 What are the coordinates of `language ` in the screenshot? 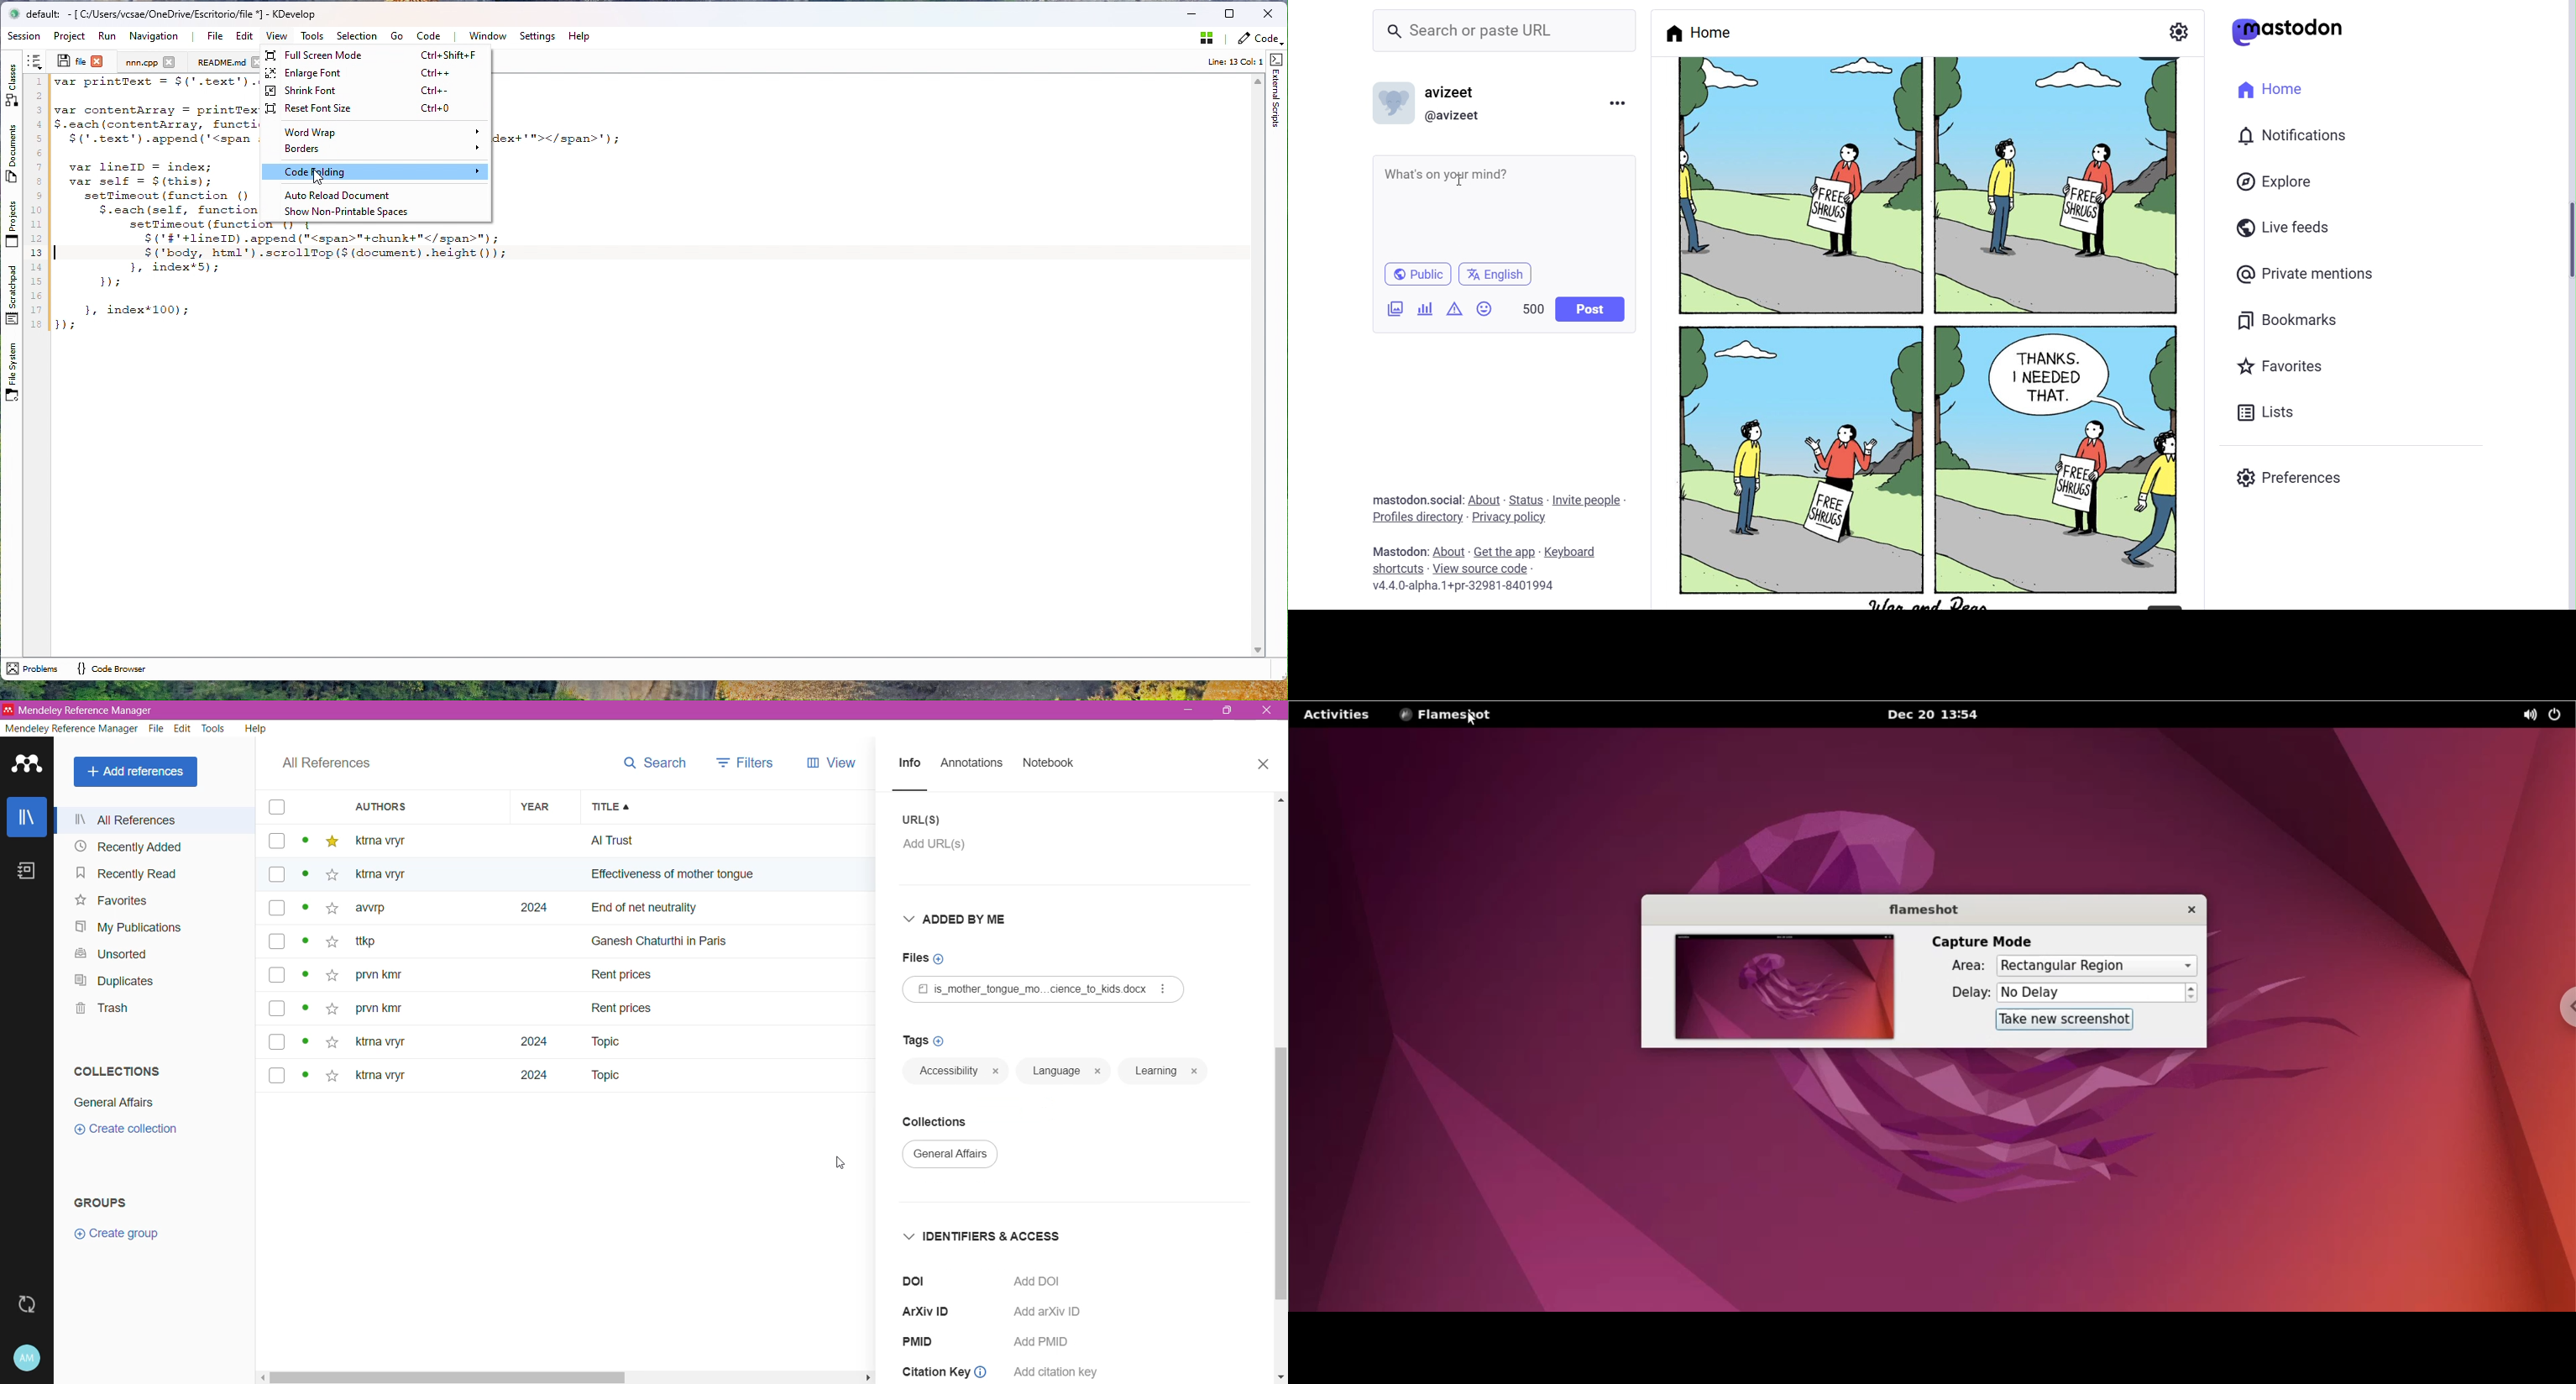 It's located at (1051, 1069).